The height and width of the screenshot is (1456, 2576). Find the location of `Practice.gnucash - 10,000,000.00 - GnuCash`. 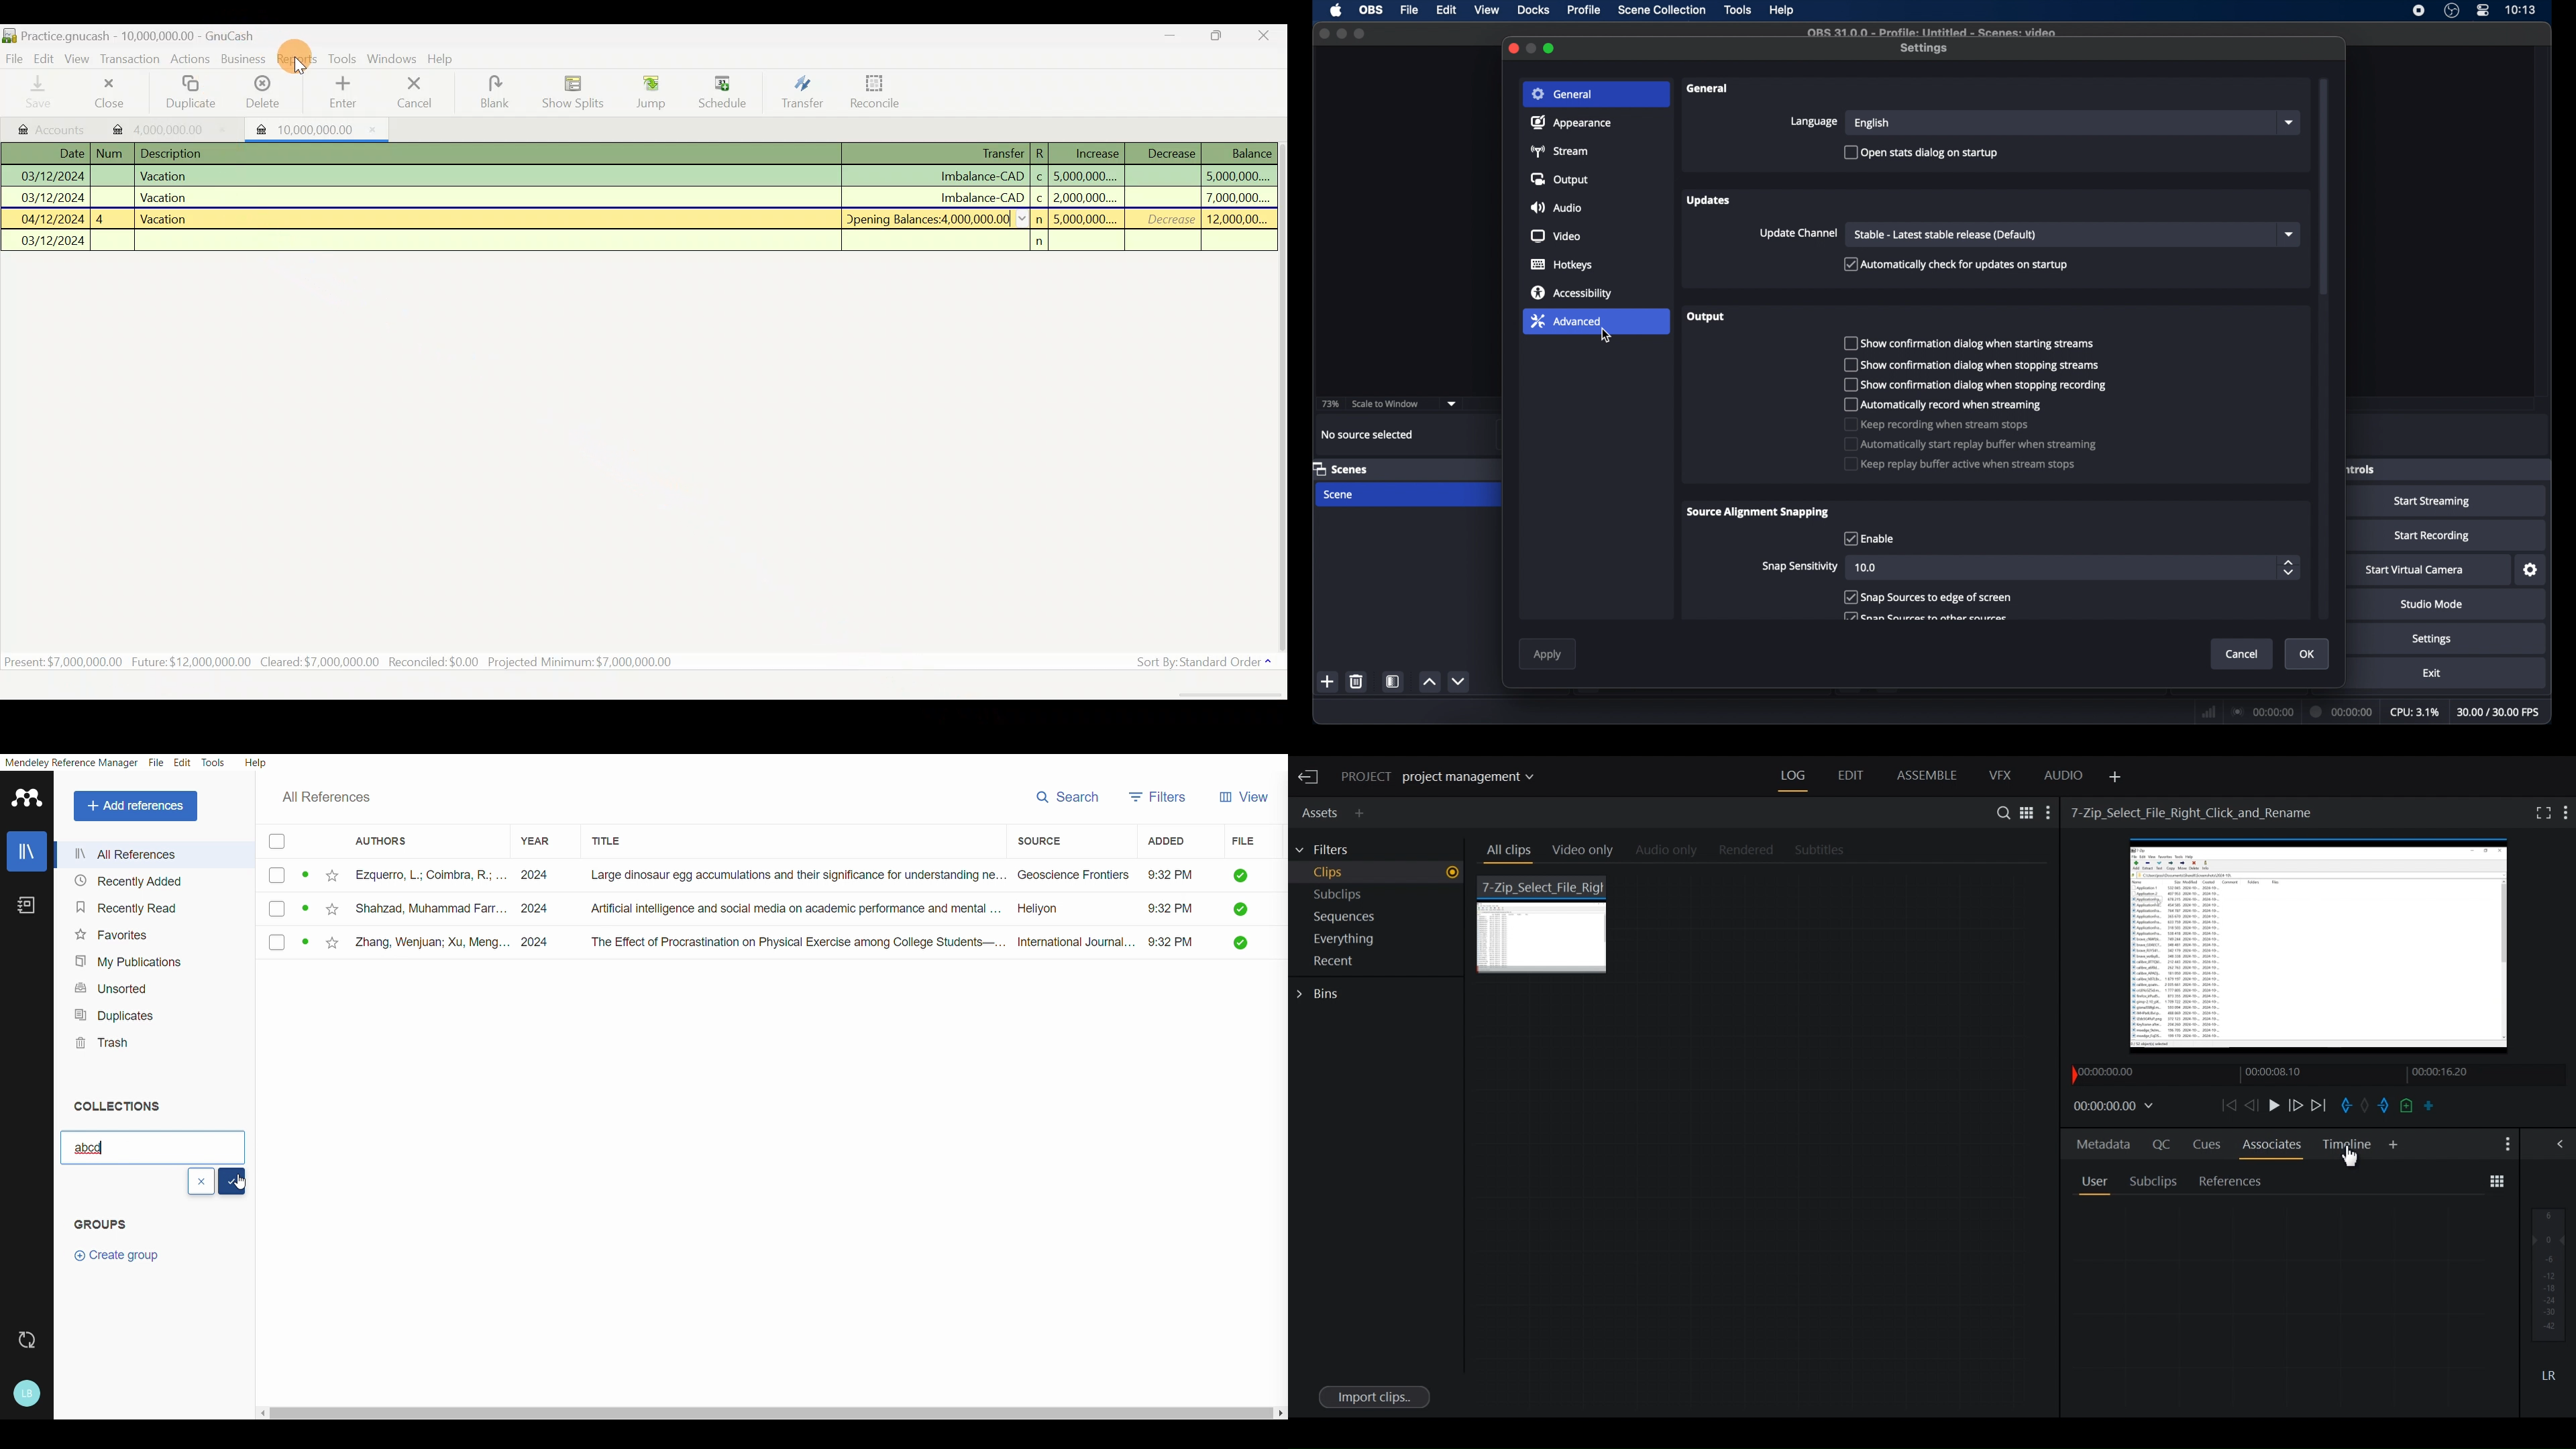

Practice.gnucash - 10,000,000.00 - GnuCash is located at coordinates (130, 35).